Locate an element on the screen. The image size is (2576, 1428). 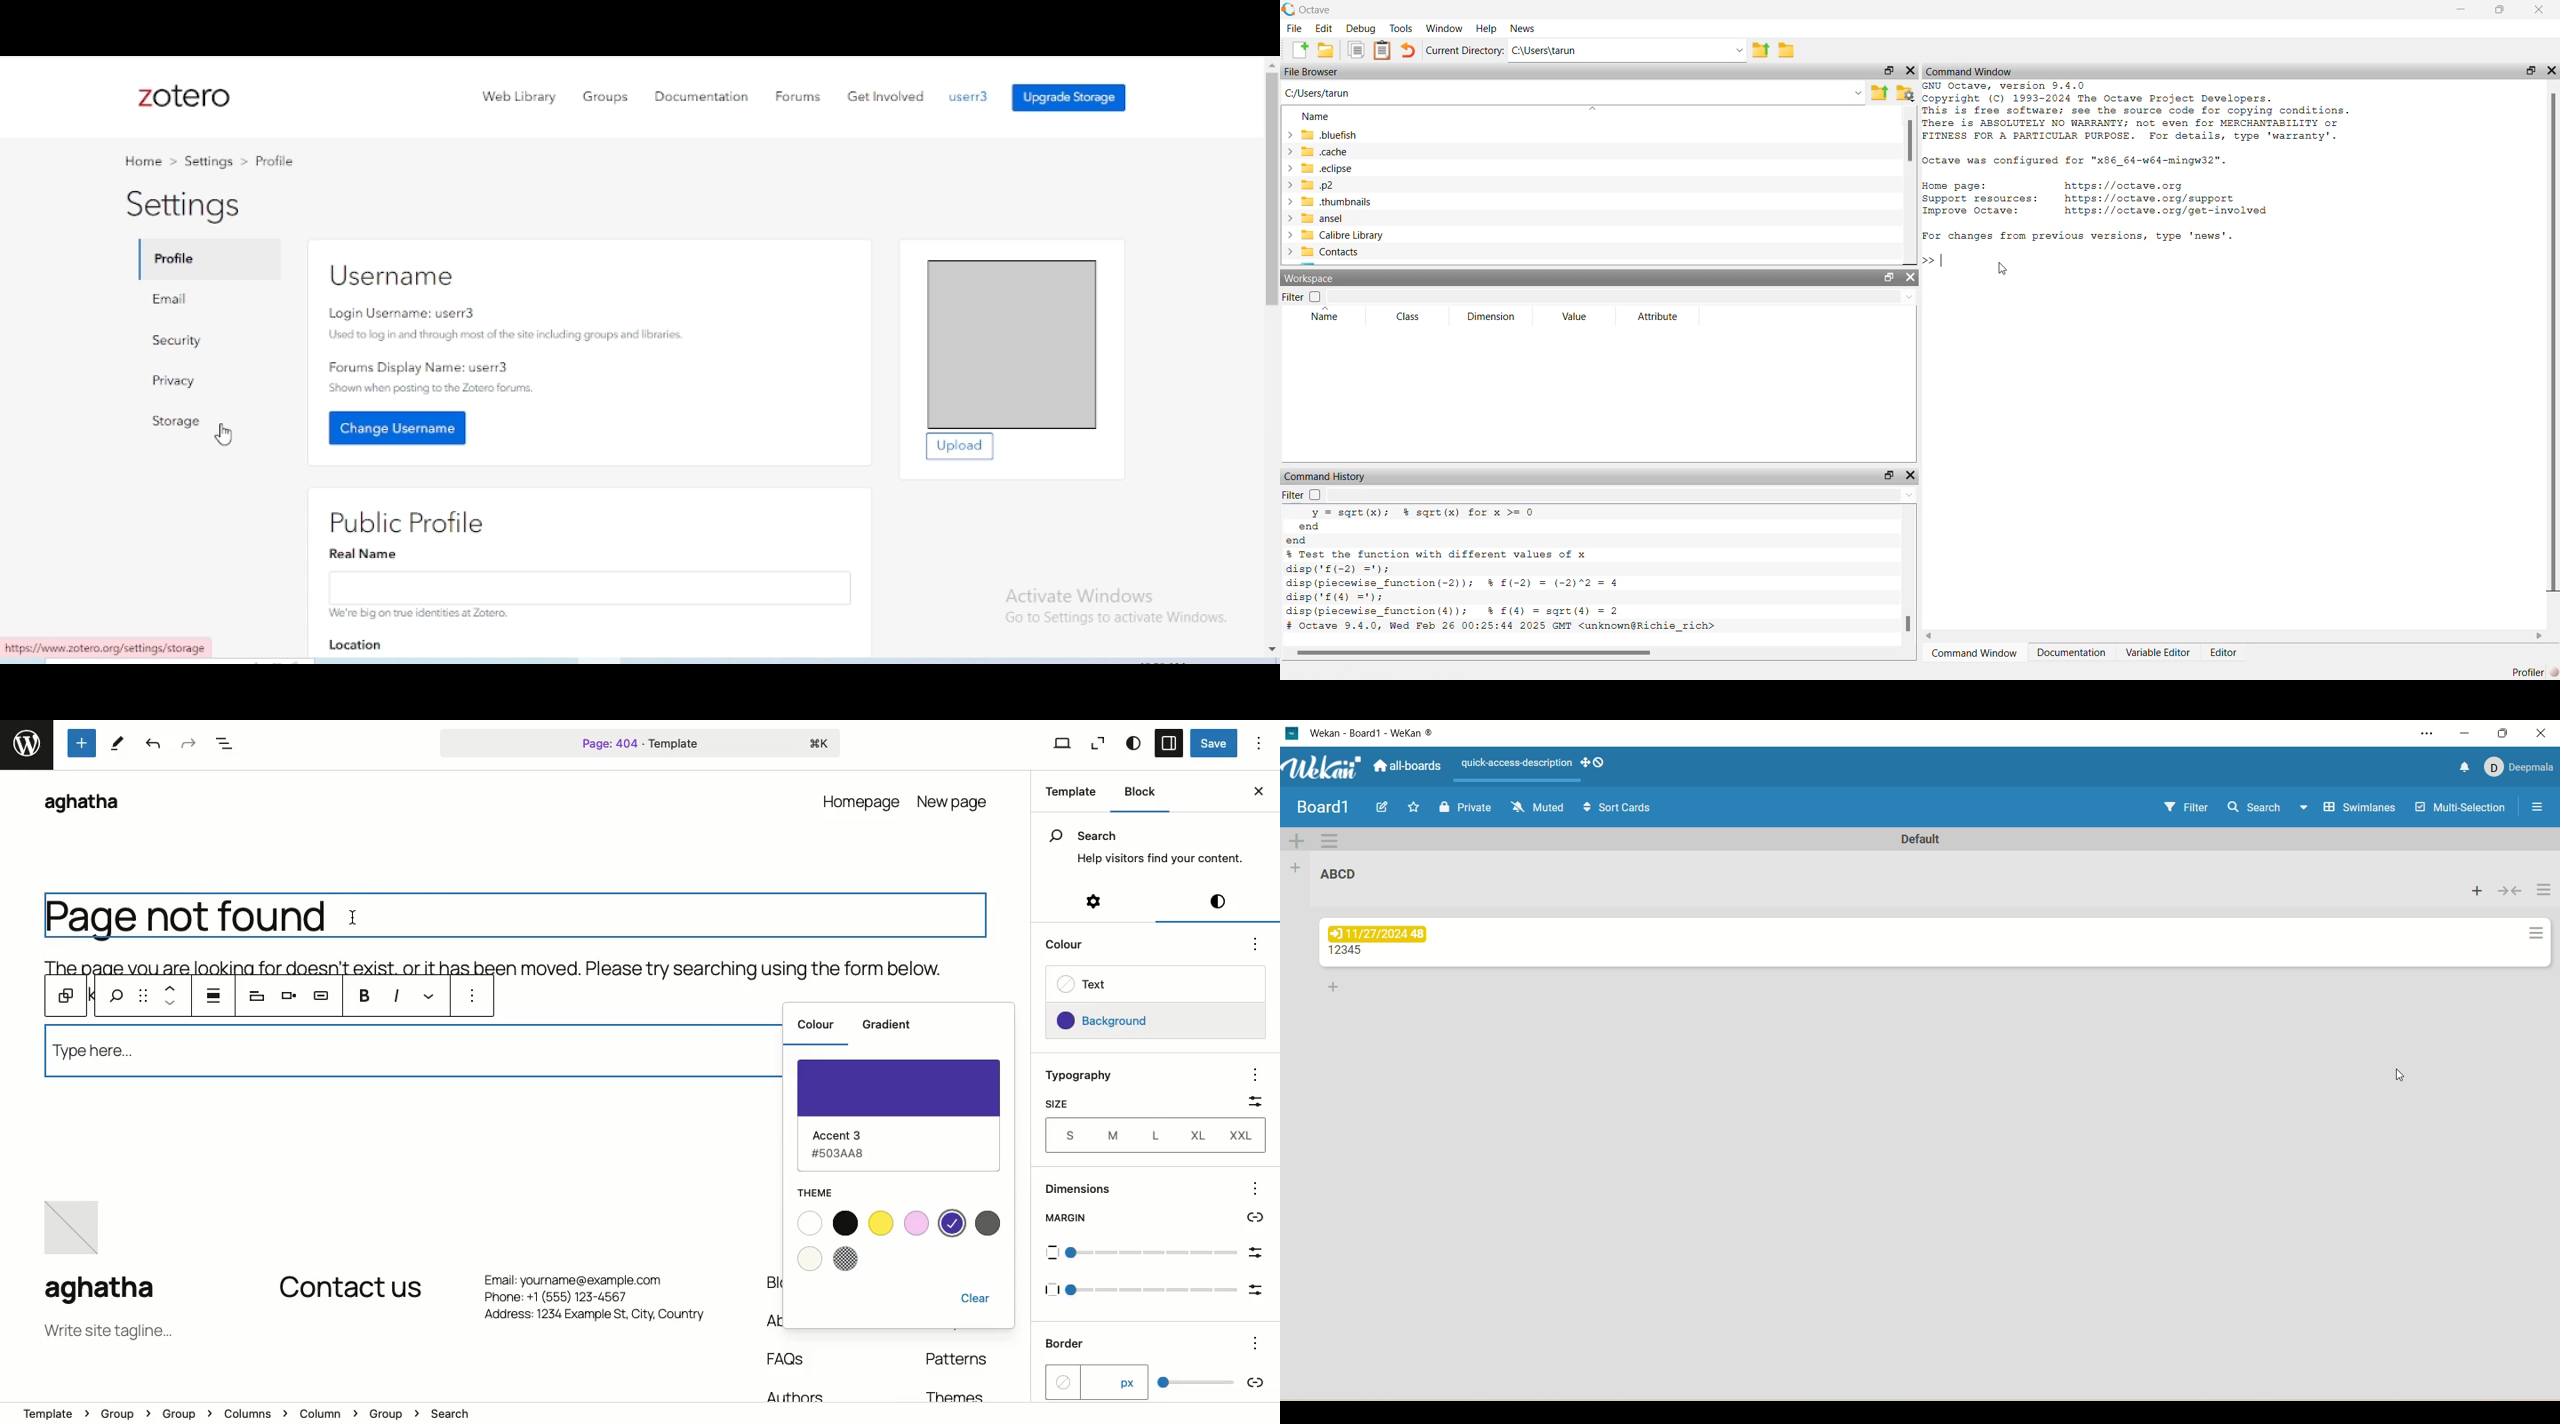
Phone: +1 (555) 123-4567 is located at coordinates (591, 1298).